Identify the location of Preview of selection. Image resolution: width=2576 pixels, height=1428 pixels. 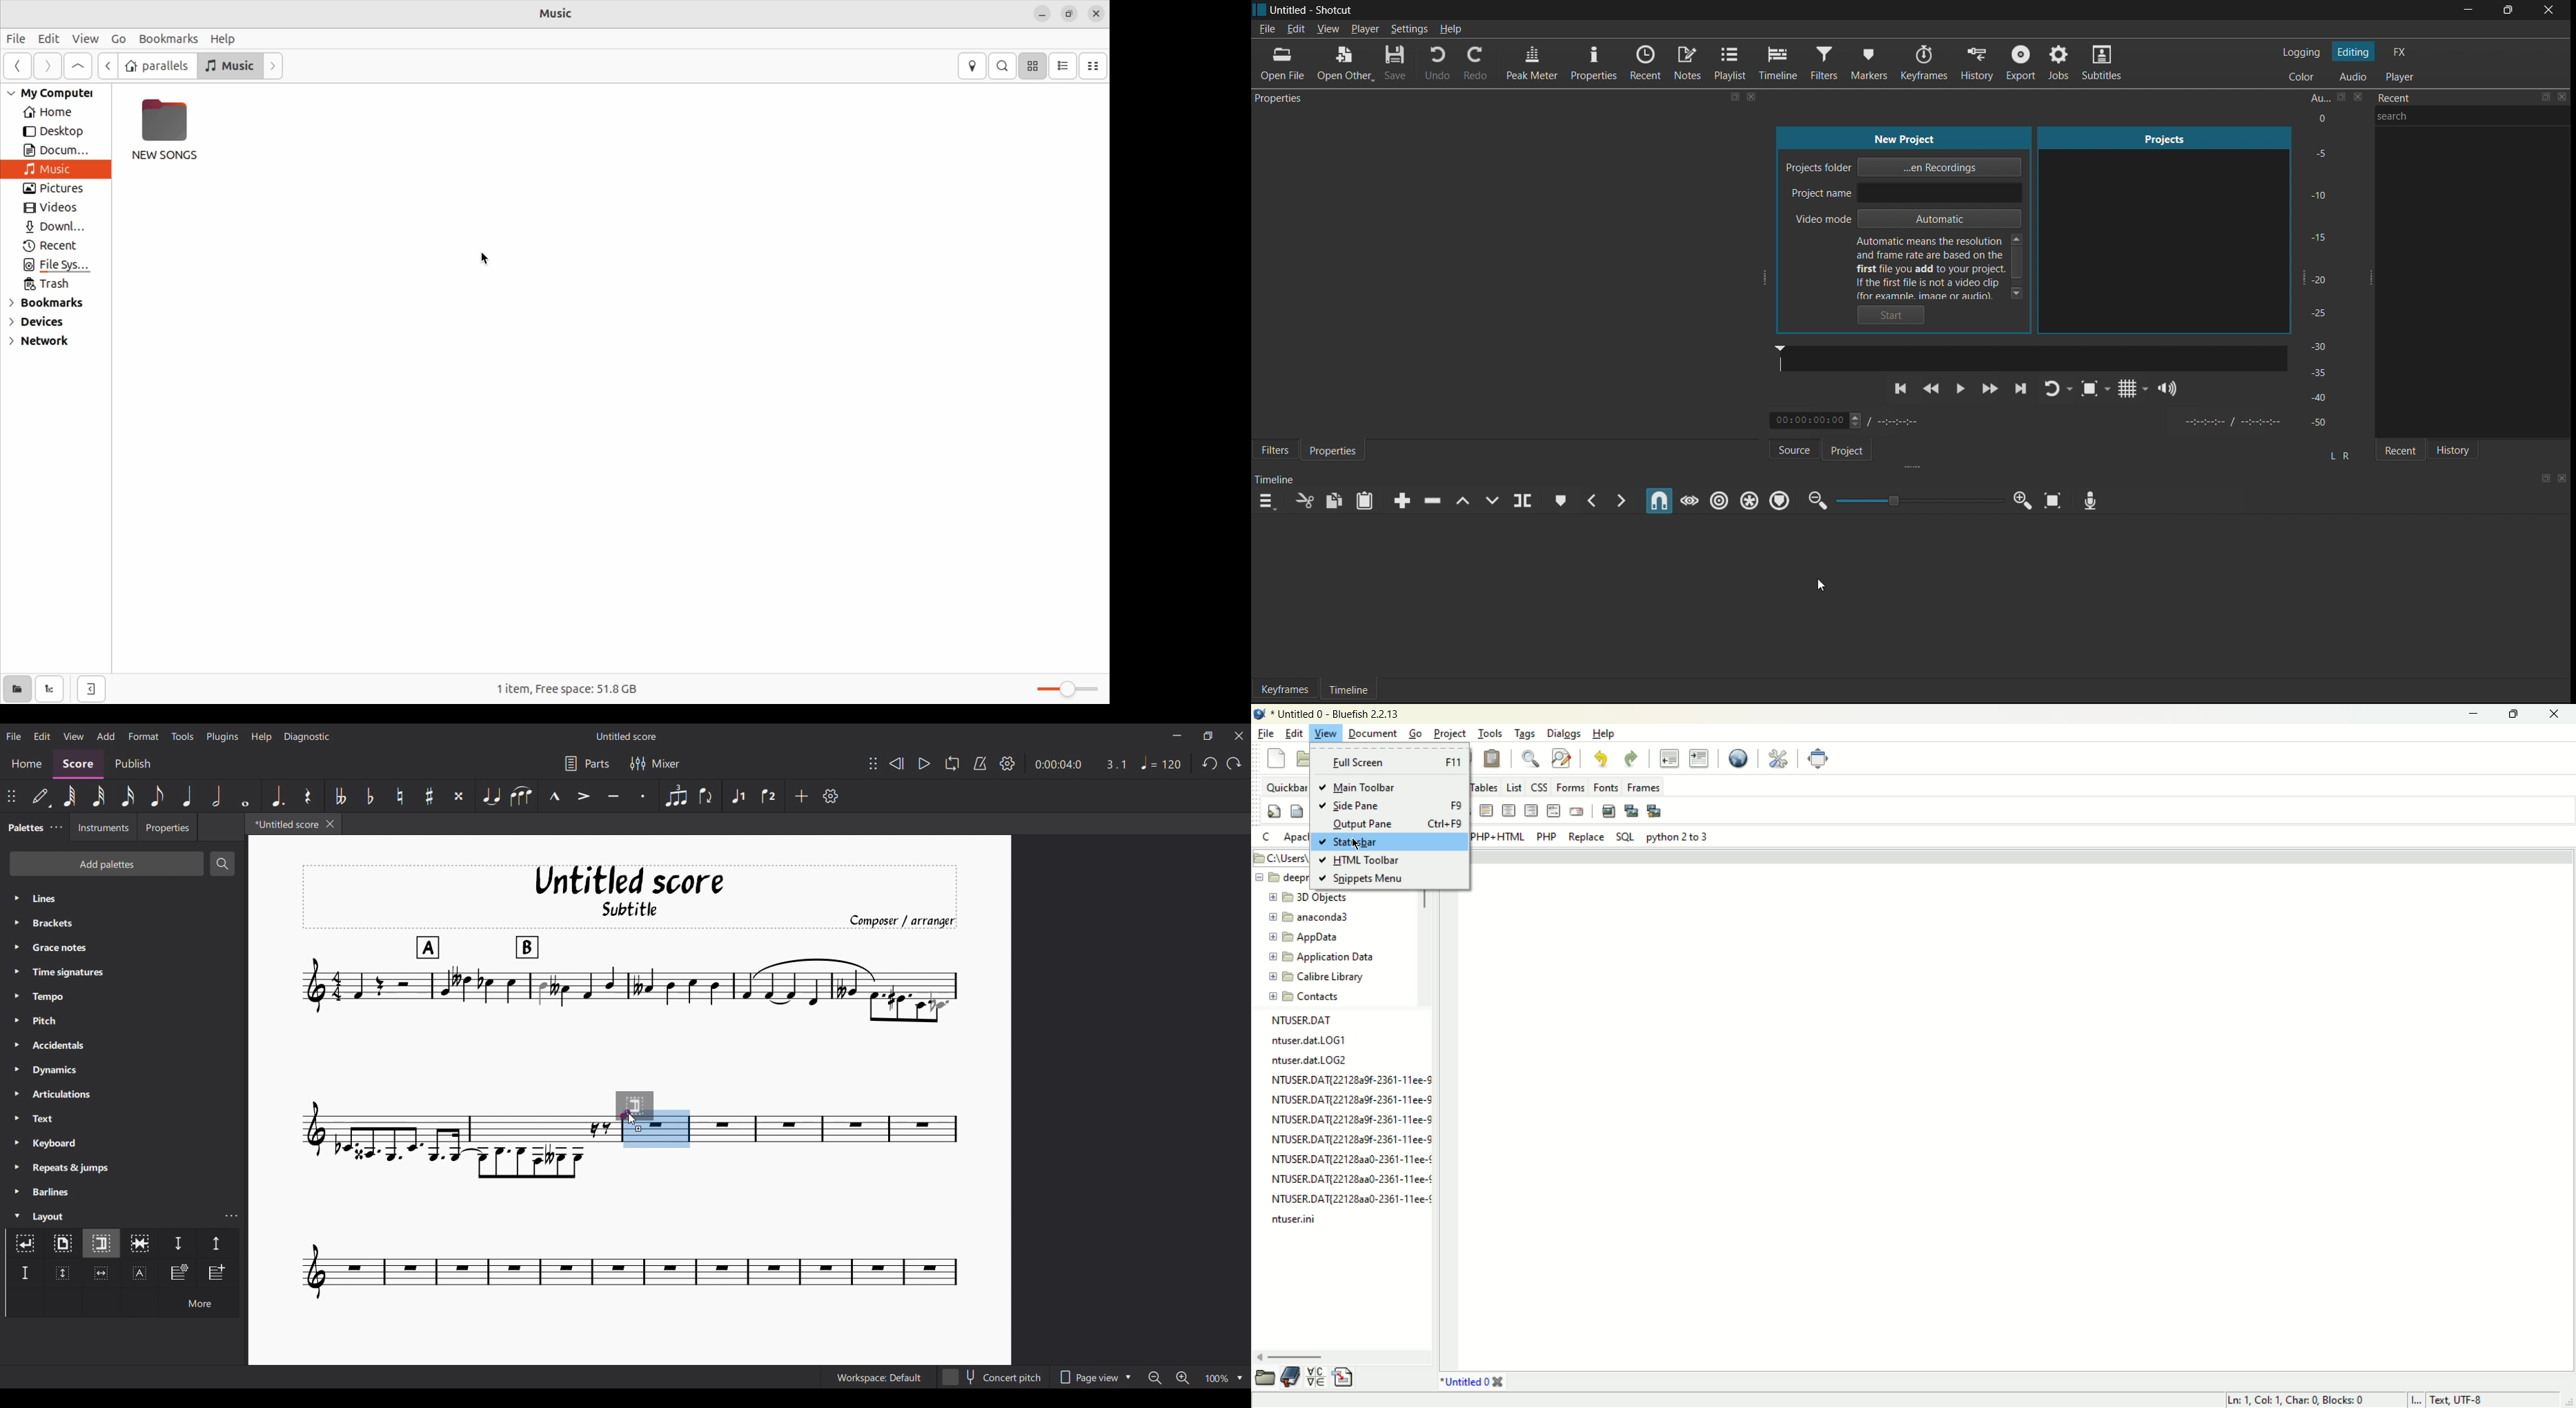
(645, 1106).